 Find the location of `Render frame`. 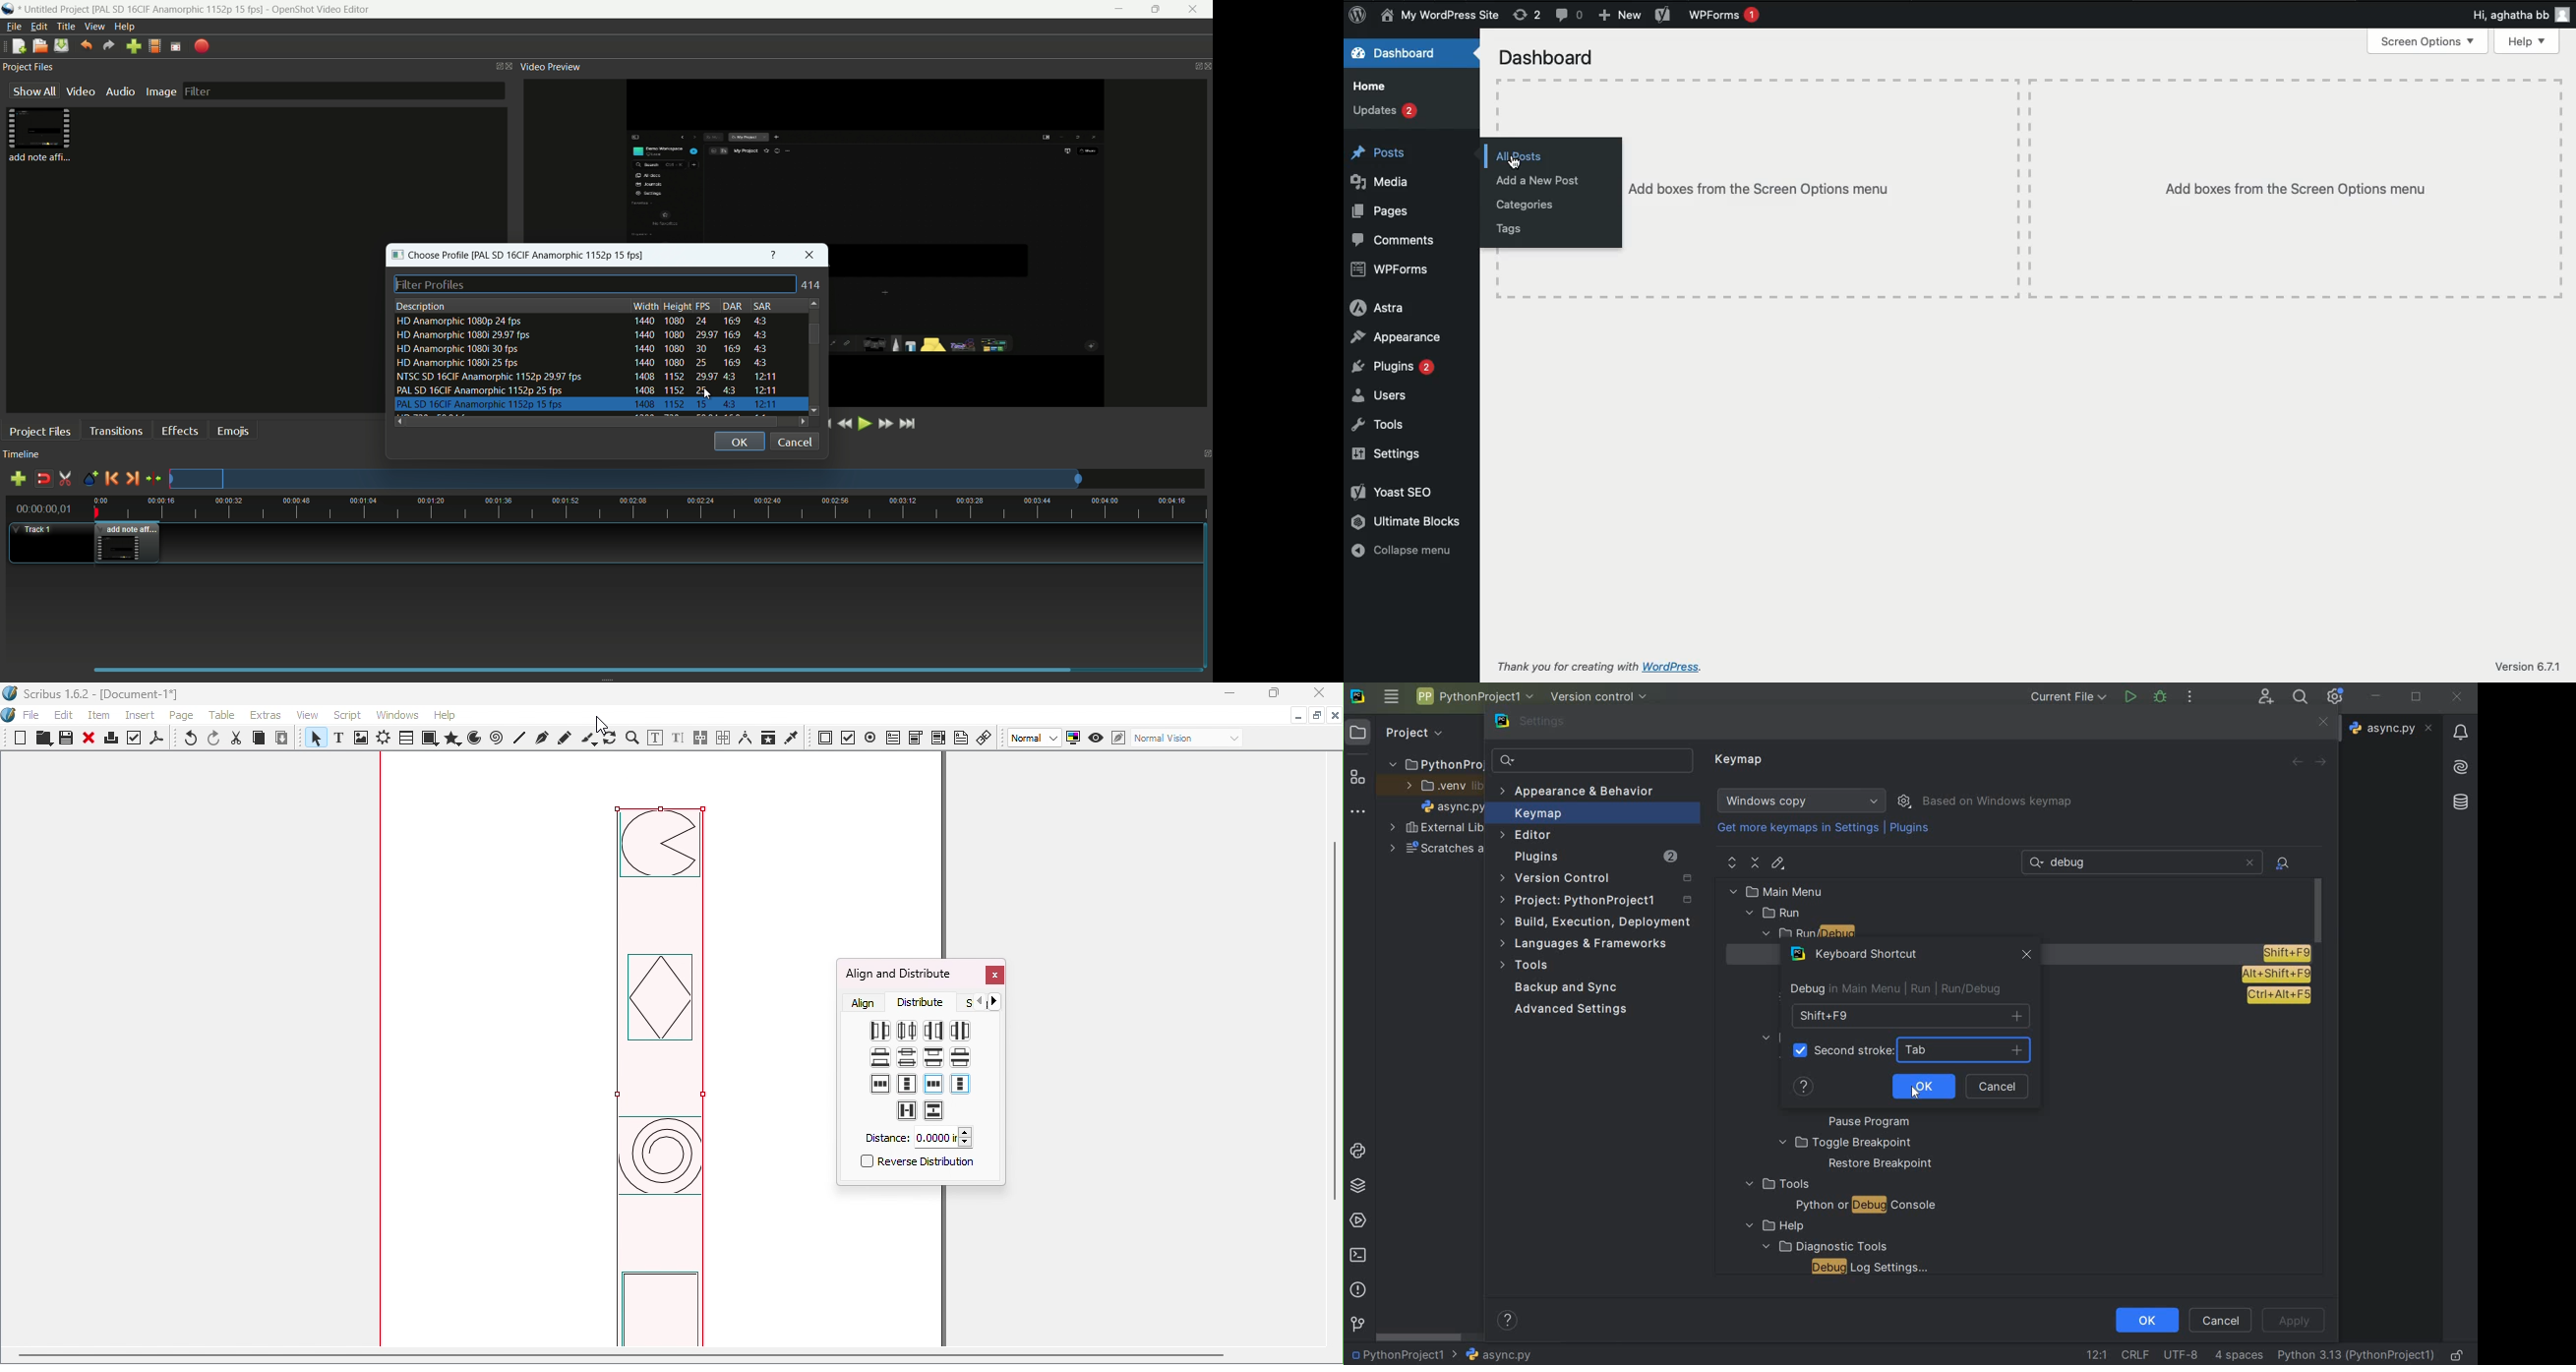

Render frame is located at coordinates (384, 740).